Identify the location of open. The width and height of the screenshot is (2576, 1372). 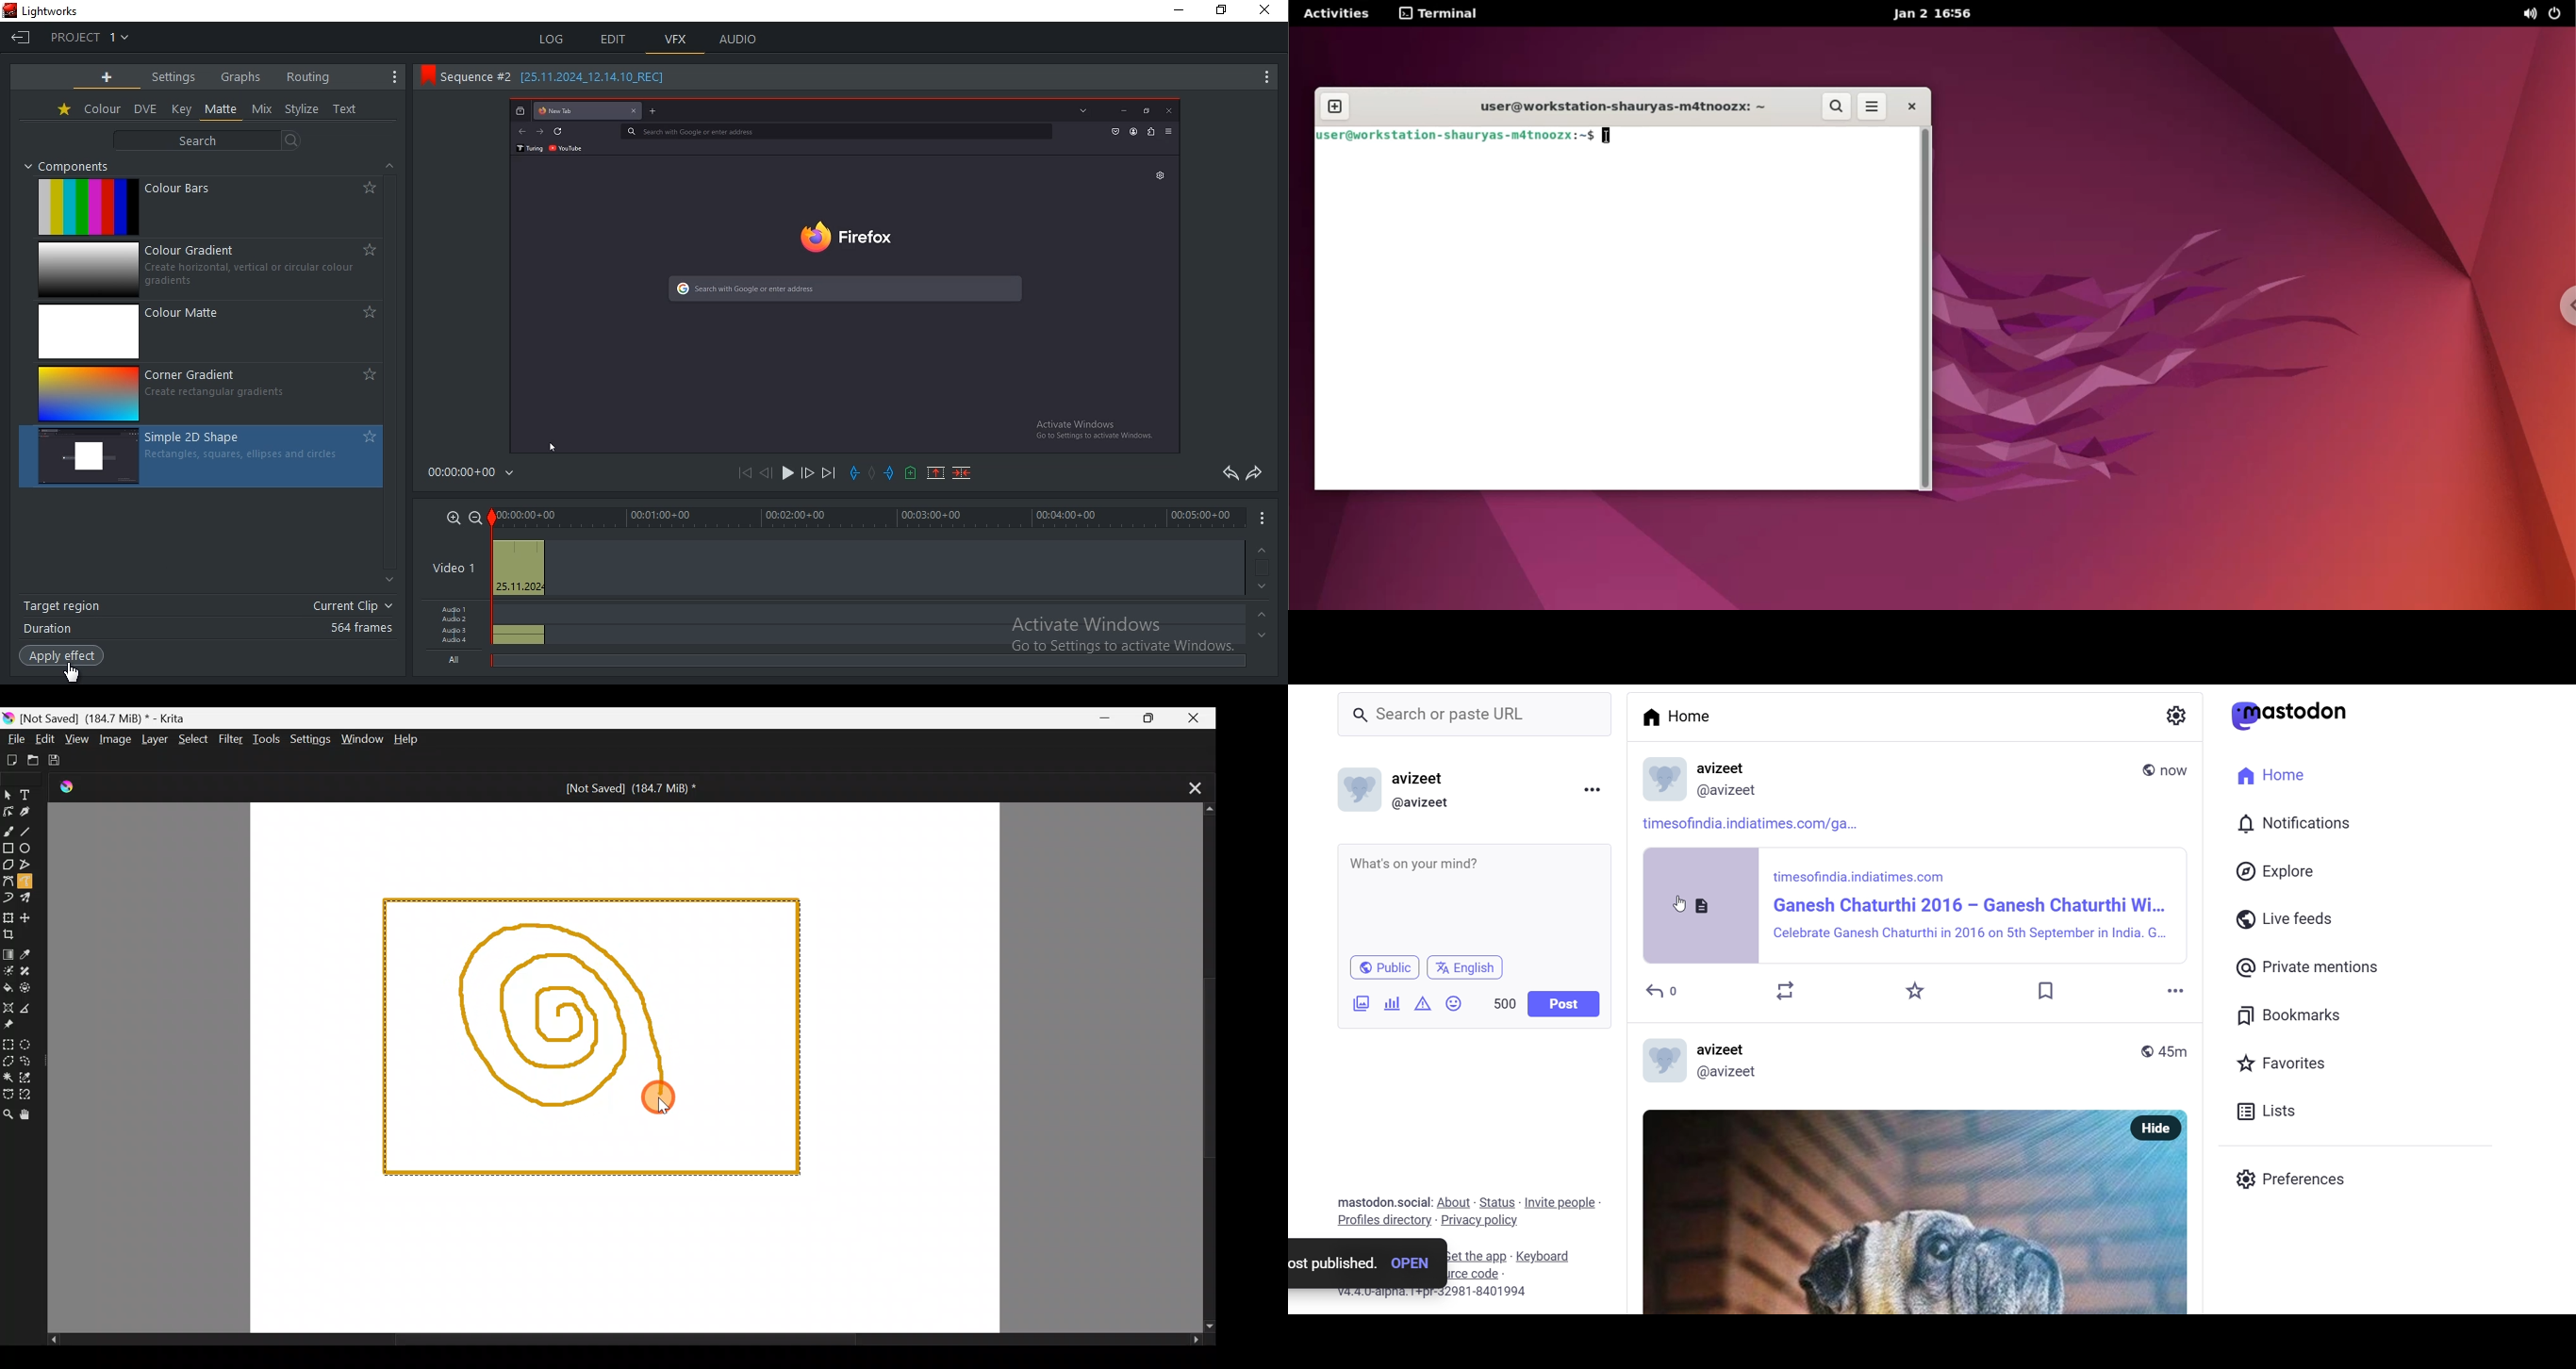
(1411, 1265).